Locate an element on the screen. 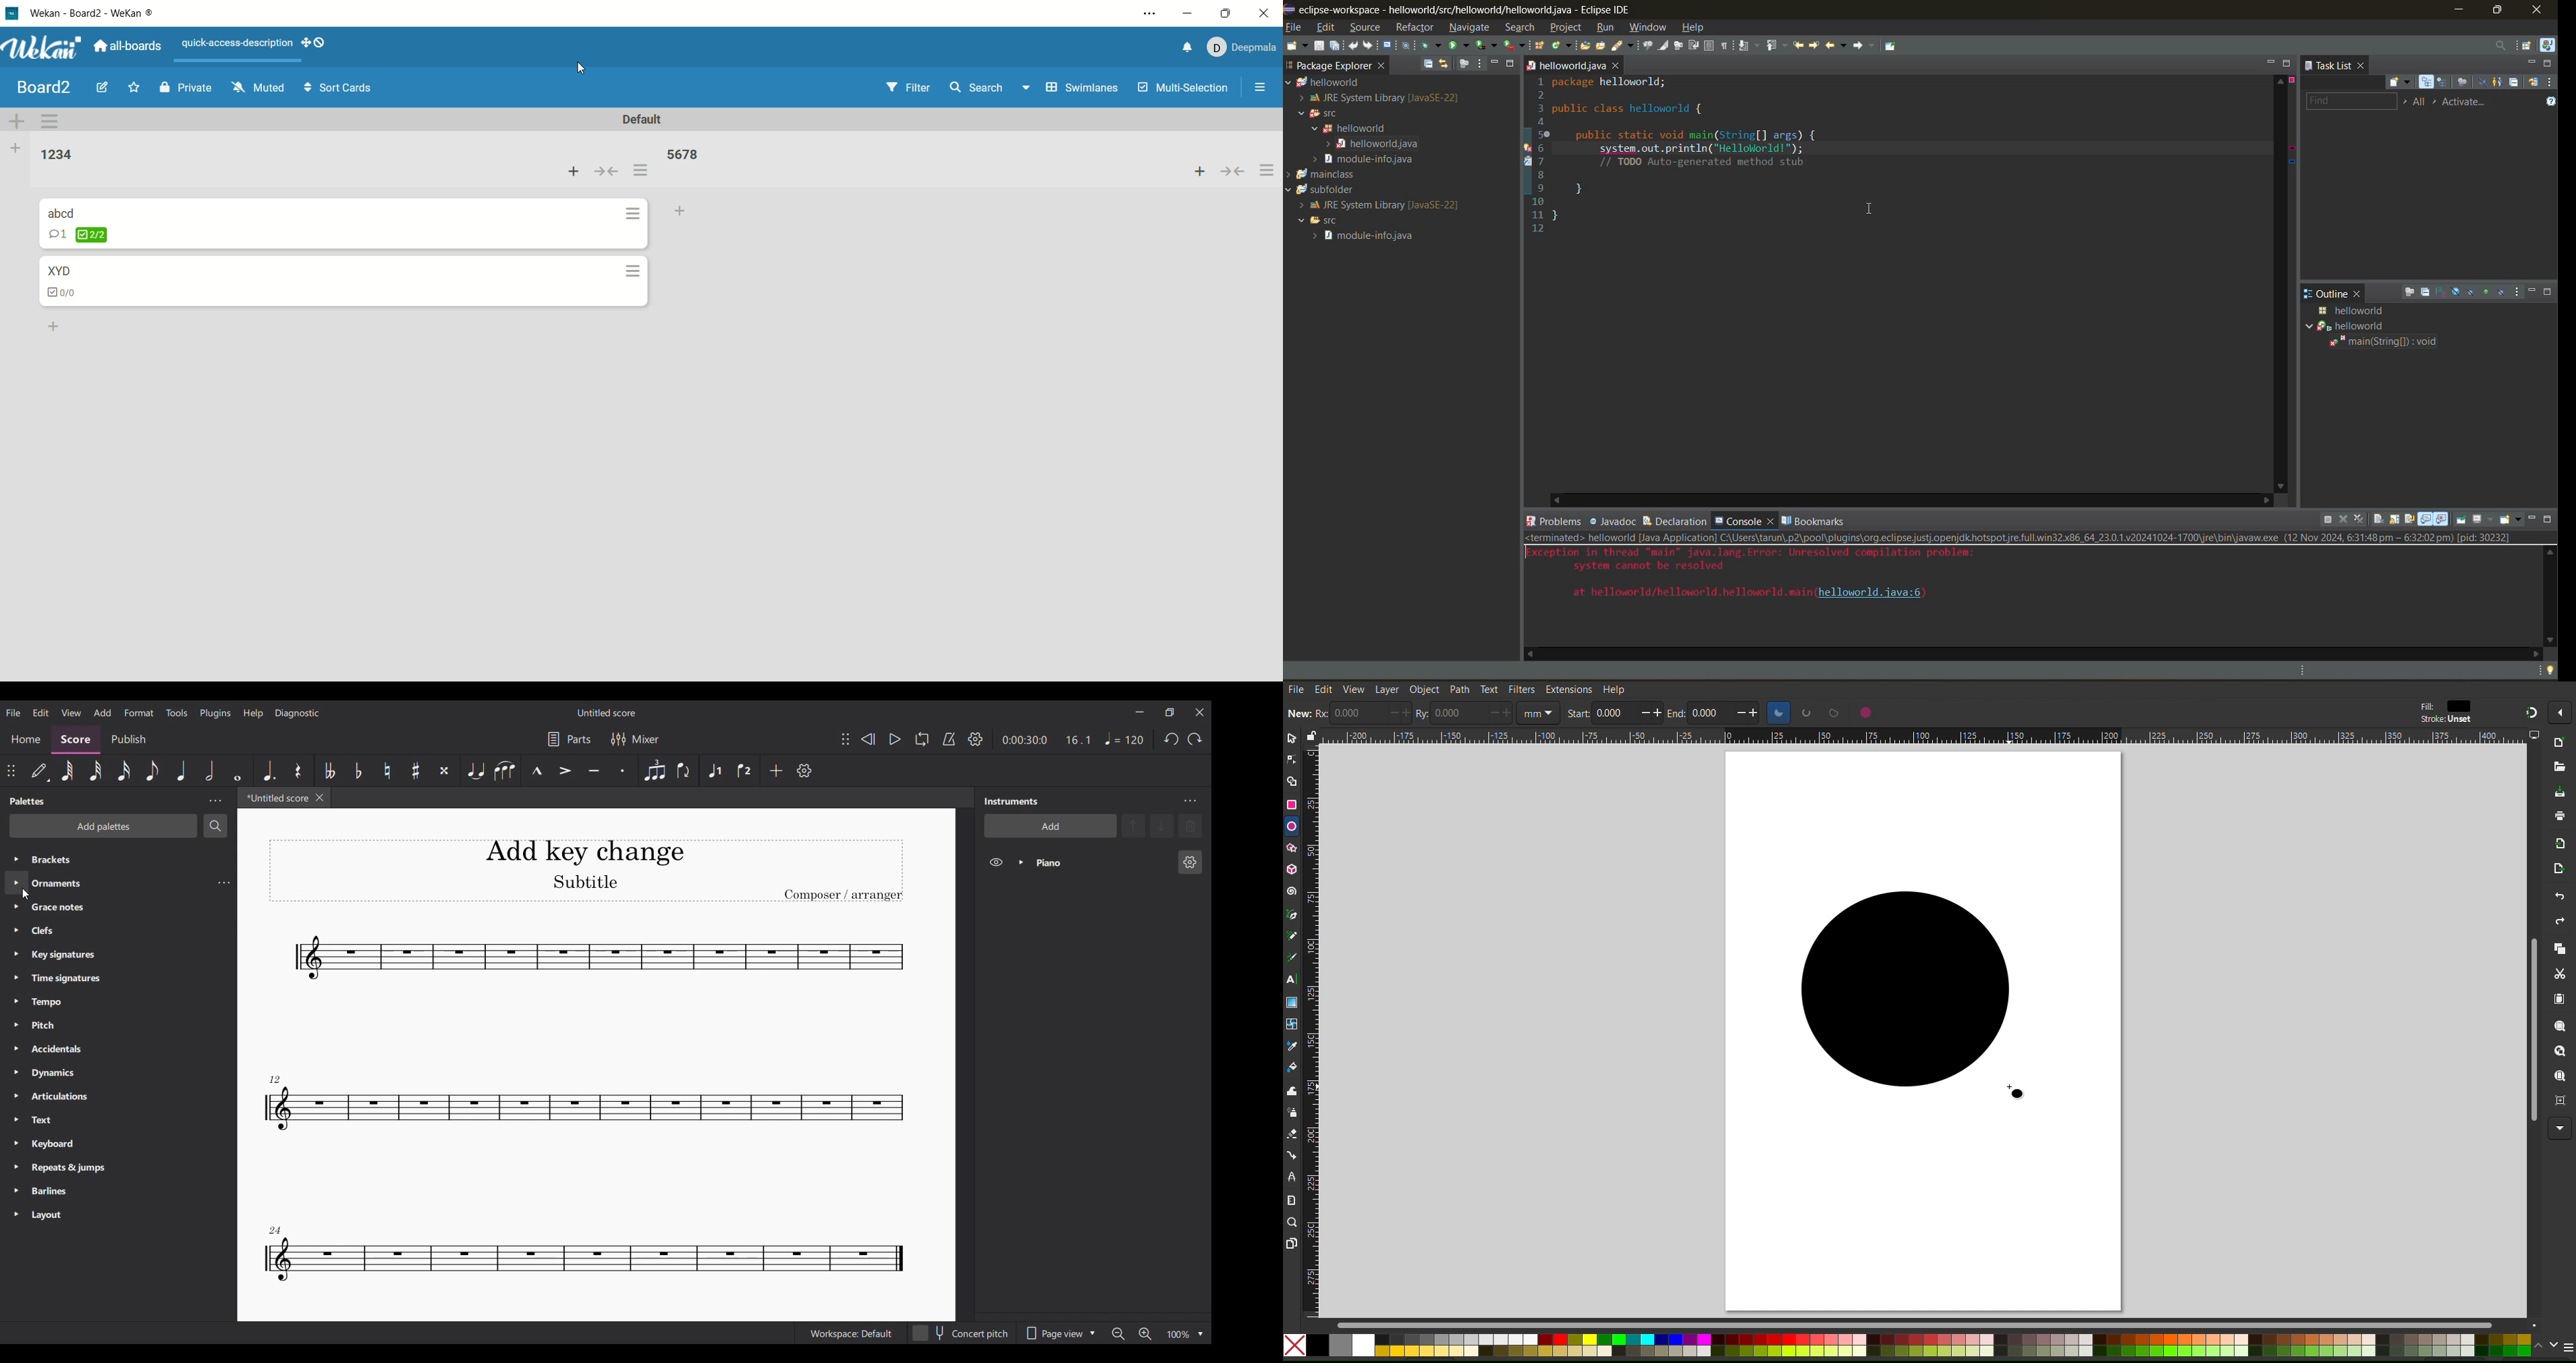 This screenshot has width=2576, height=1372. Shape Builder Tool is located at coordinates (1292, 780).